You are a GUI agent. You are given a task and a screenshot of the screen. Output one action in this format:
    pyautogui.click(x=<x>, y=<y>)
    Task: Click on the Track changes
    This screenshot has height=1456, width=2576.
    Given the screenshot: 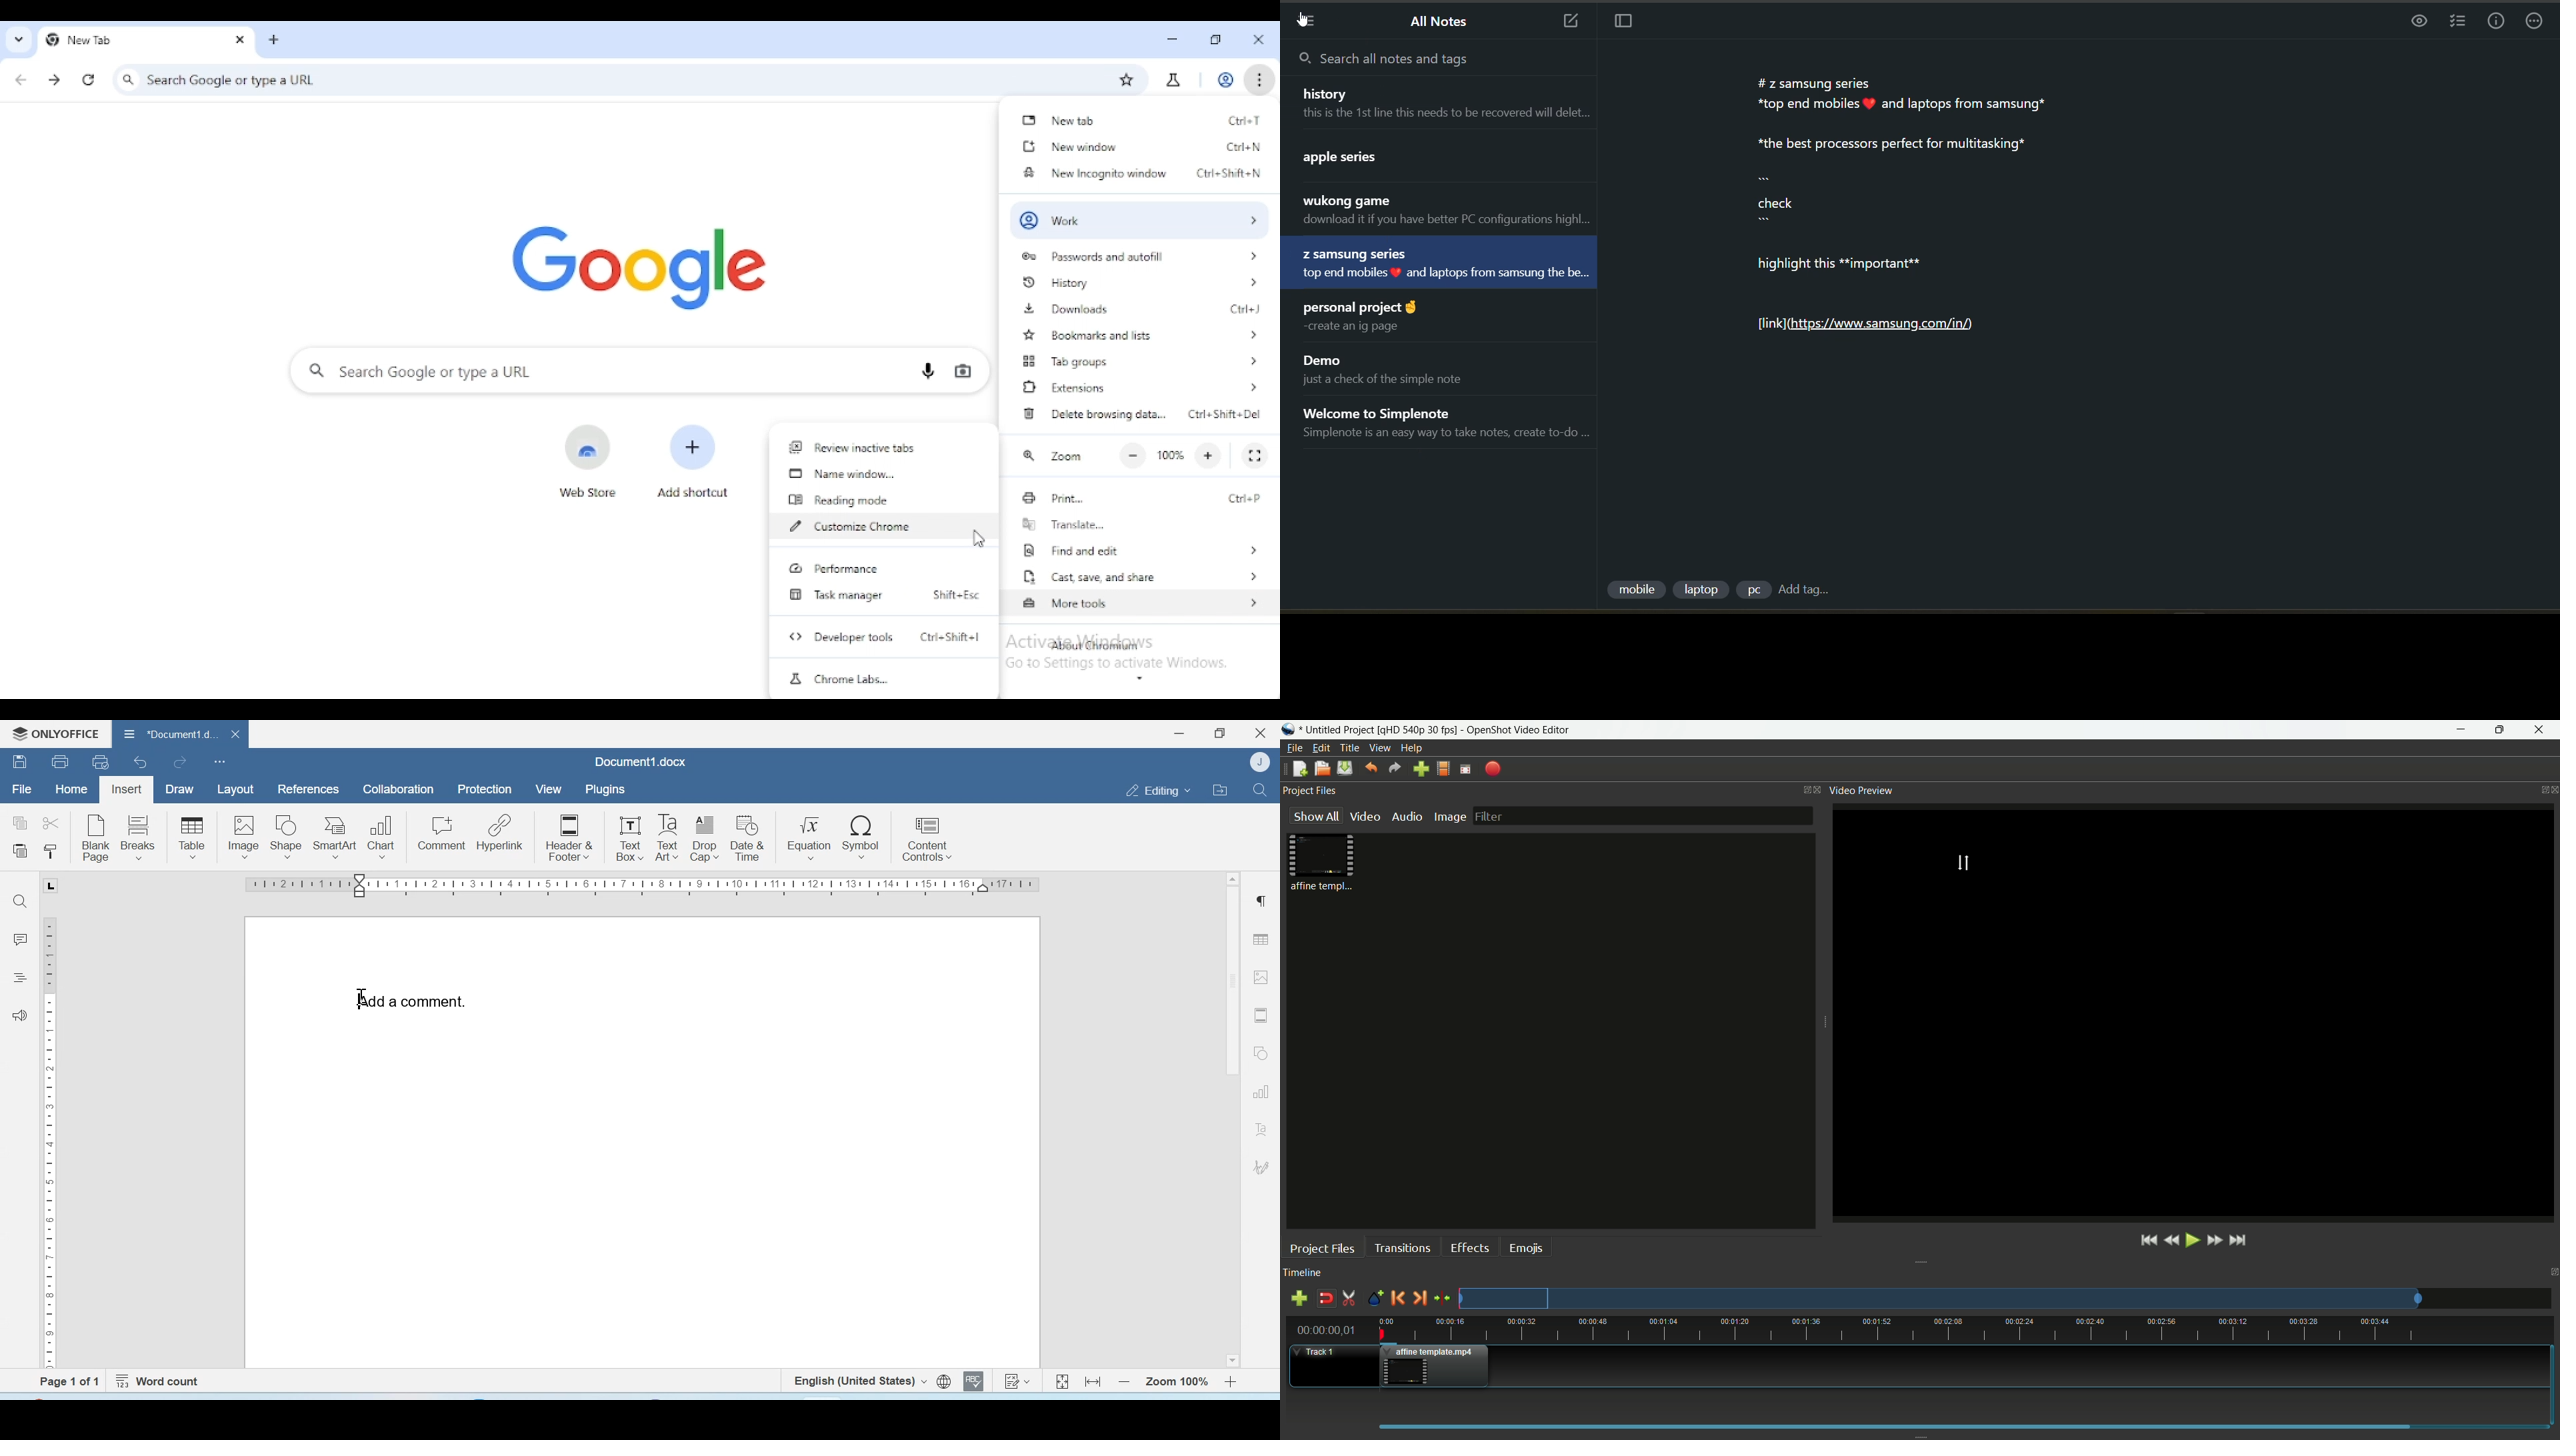 What is the action you would take?
    pyautogui.click(x=1016, y=1381)
    